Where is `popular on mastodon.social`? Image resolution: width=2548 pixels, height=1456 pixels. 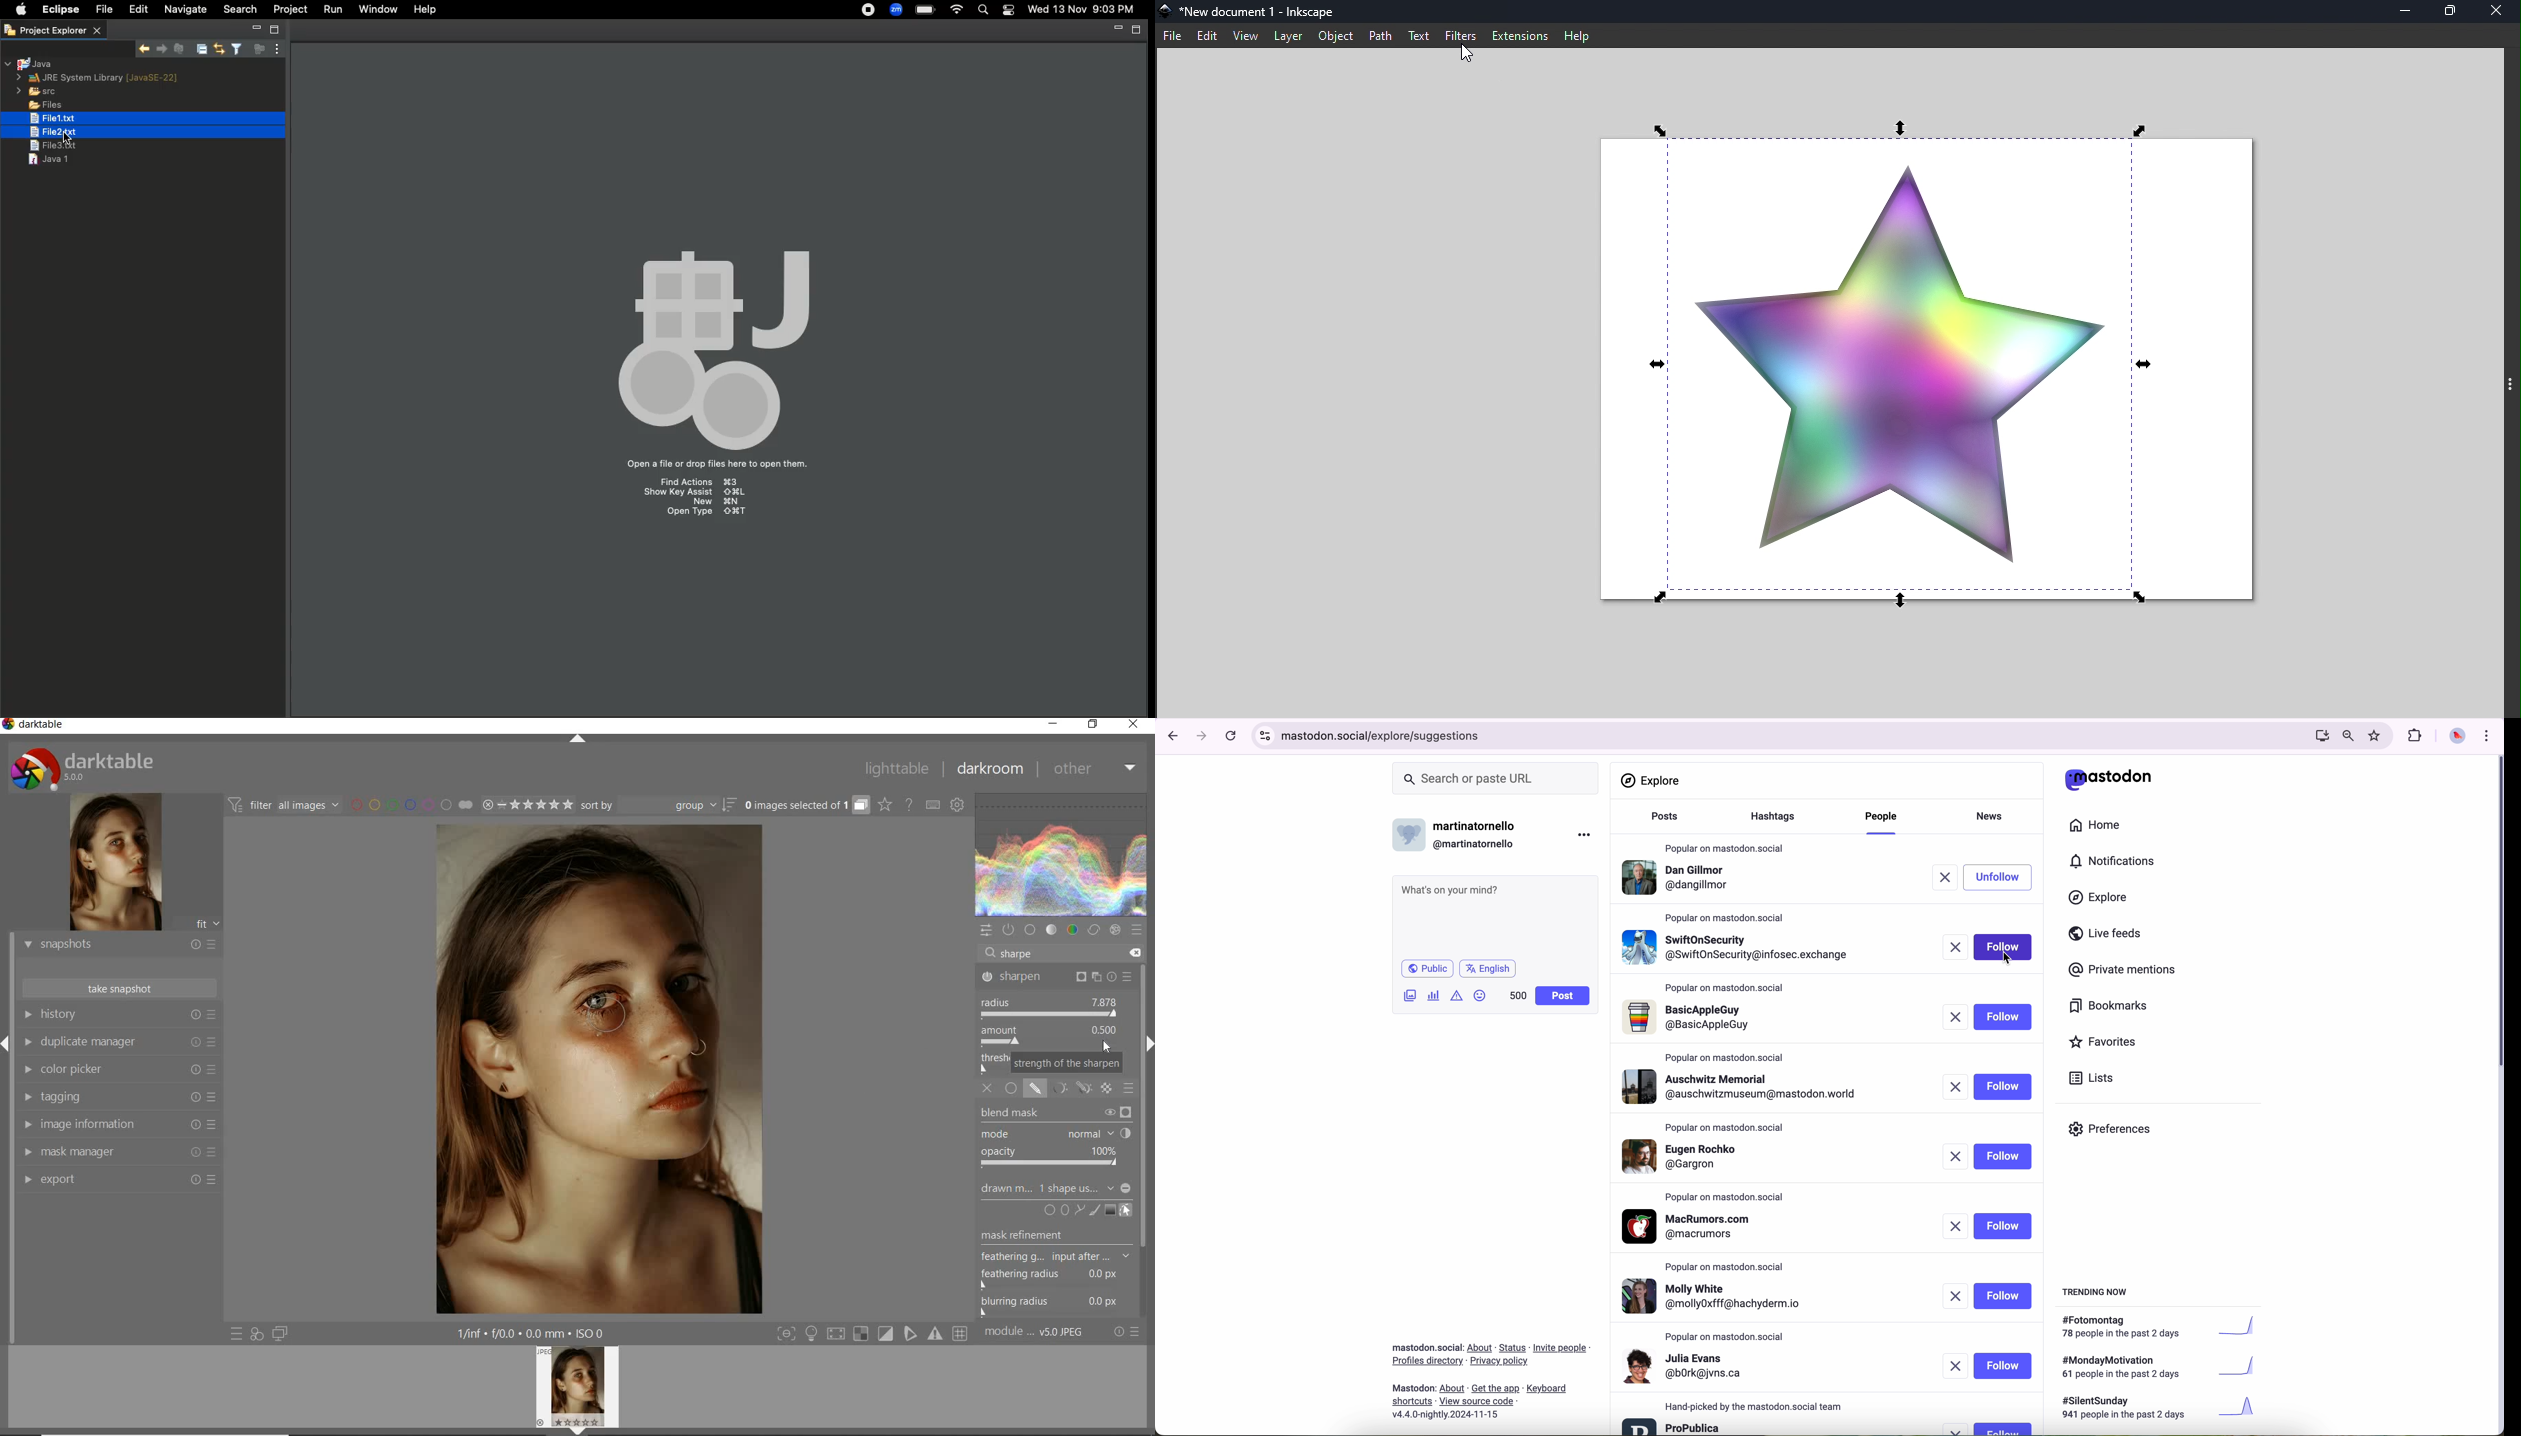 popular on mastodon.social is located at coordinates (1727, 1337).